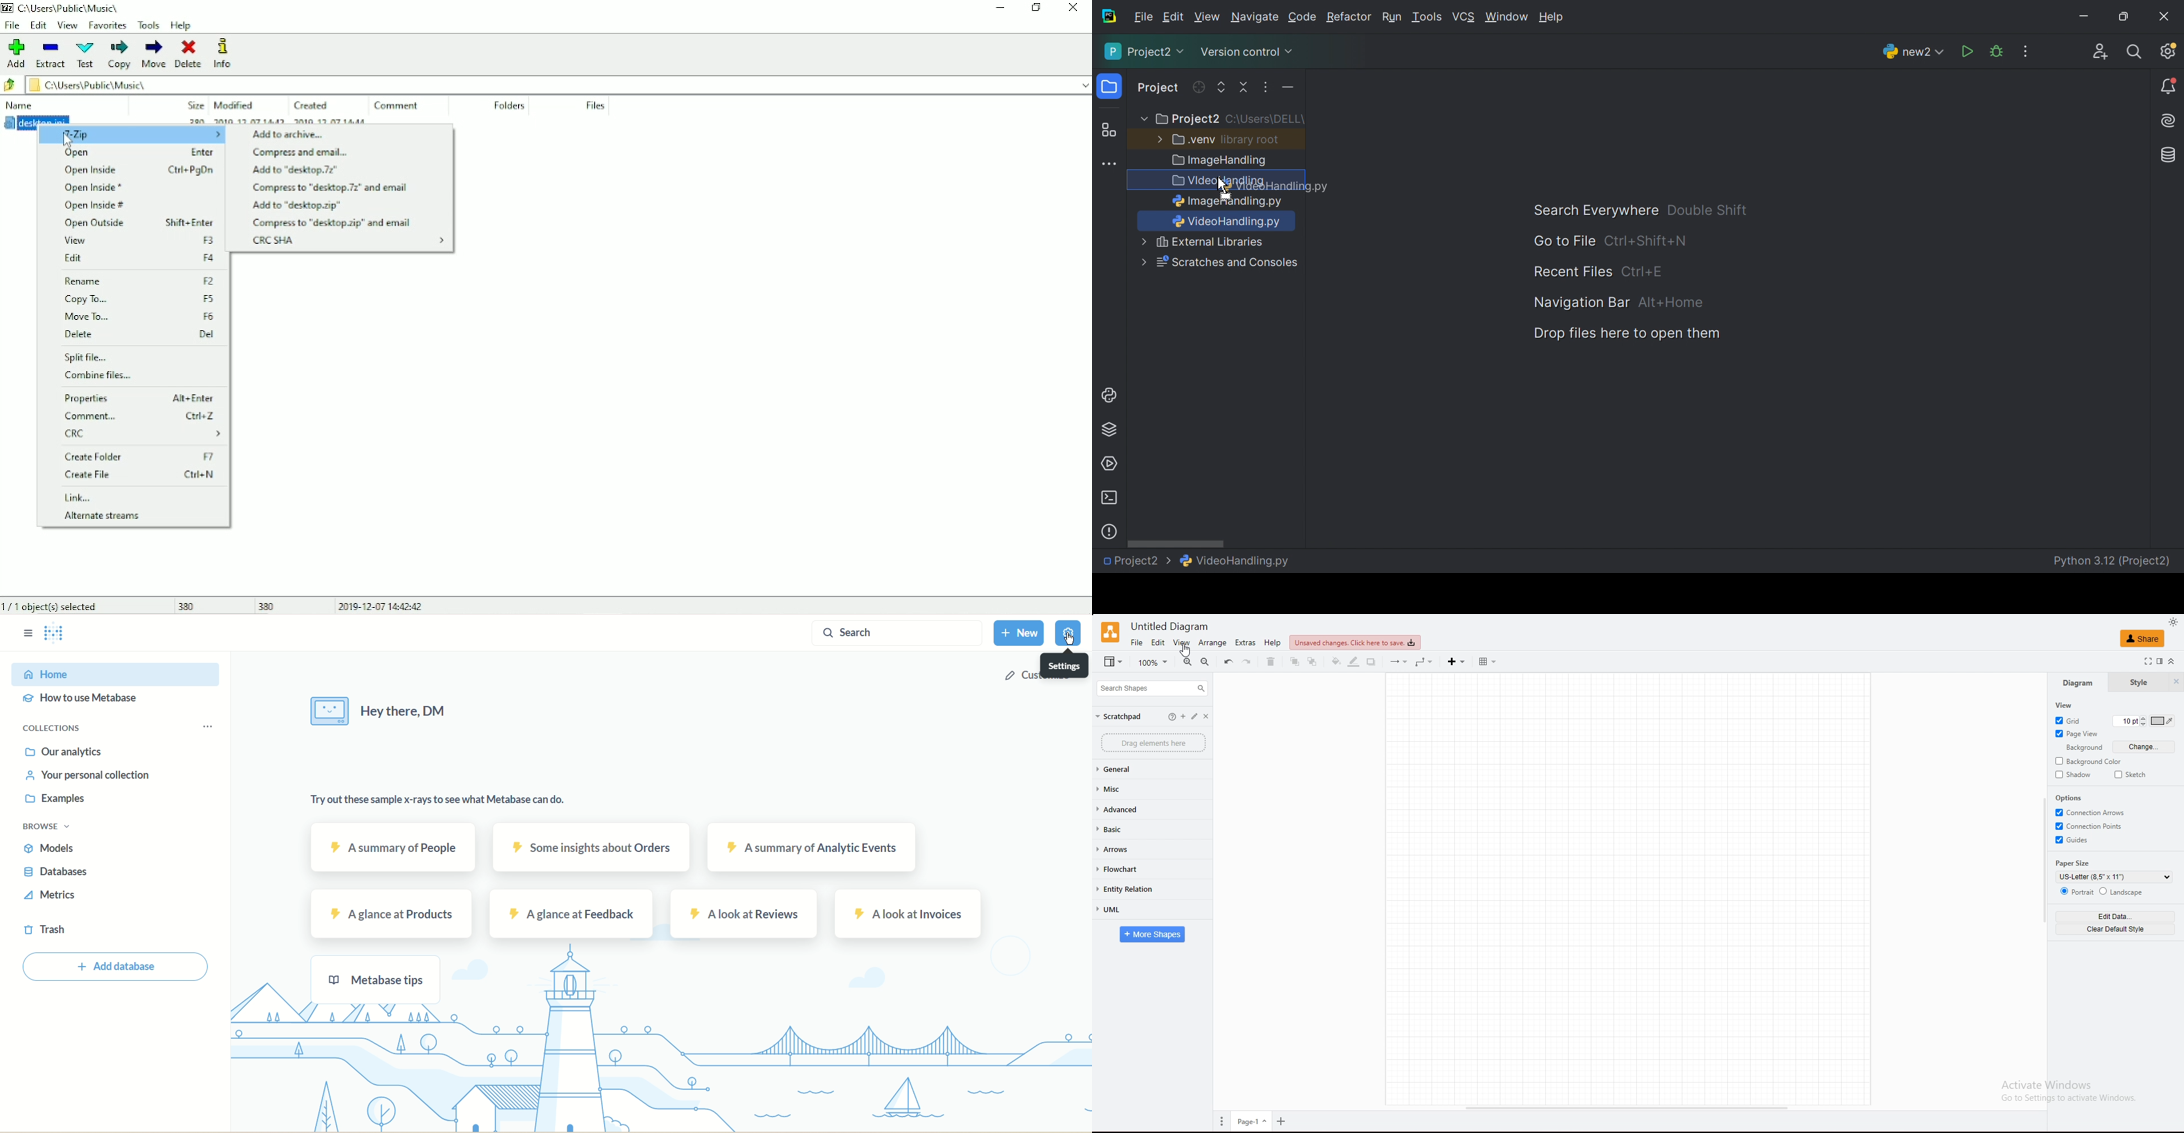  What do you see at coordinates (2123, 891) in the screenshot?
I see `landscape` at bounding box center [2123, 891].